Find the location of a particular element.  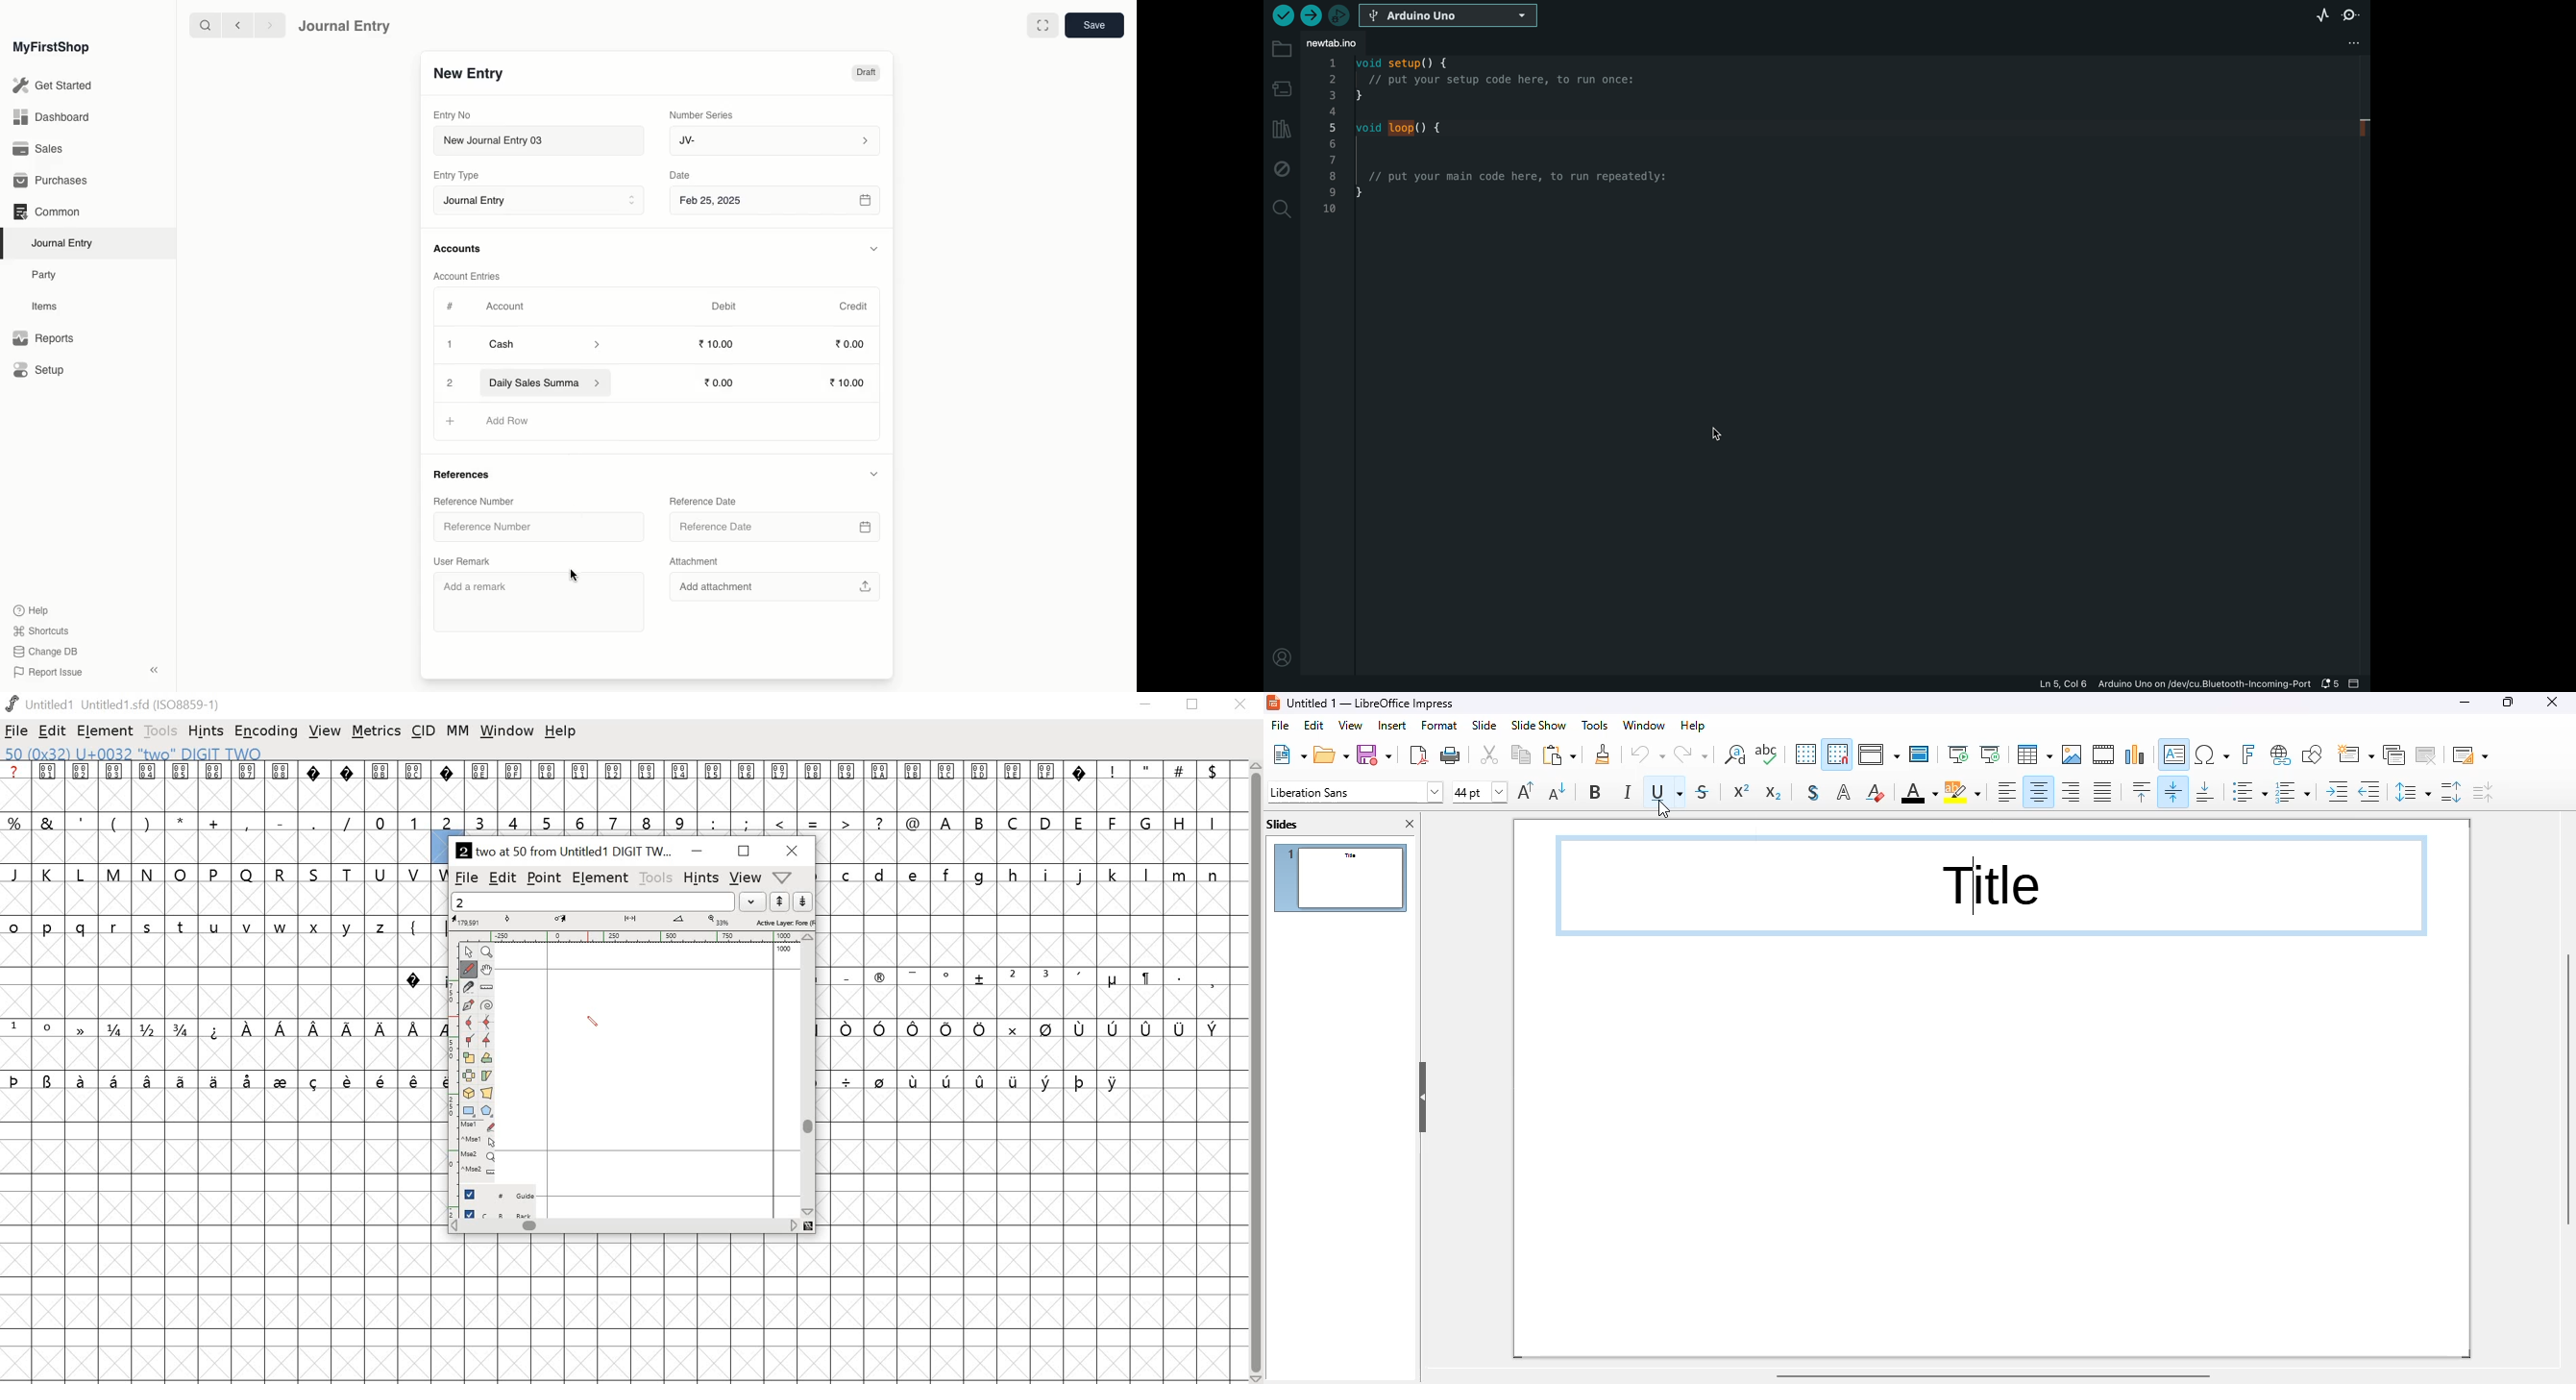

save is located at coordinates (1094, 26).